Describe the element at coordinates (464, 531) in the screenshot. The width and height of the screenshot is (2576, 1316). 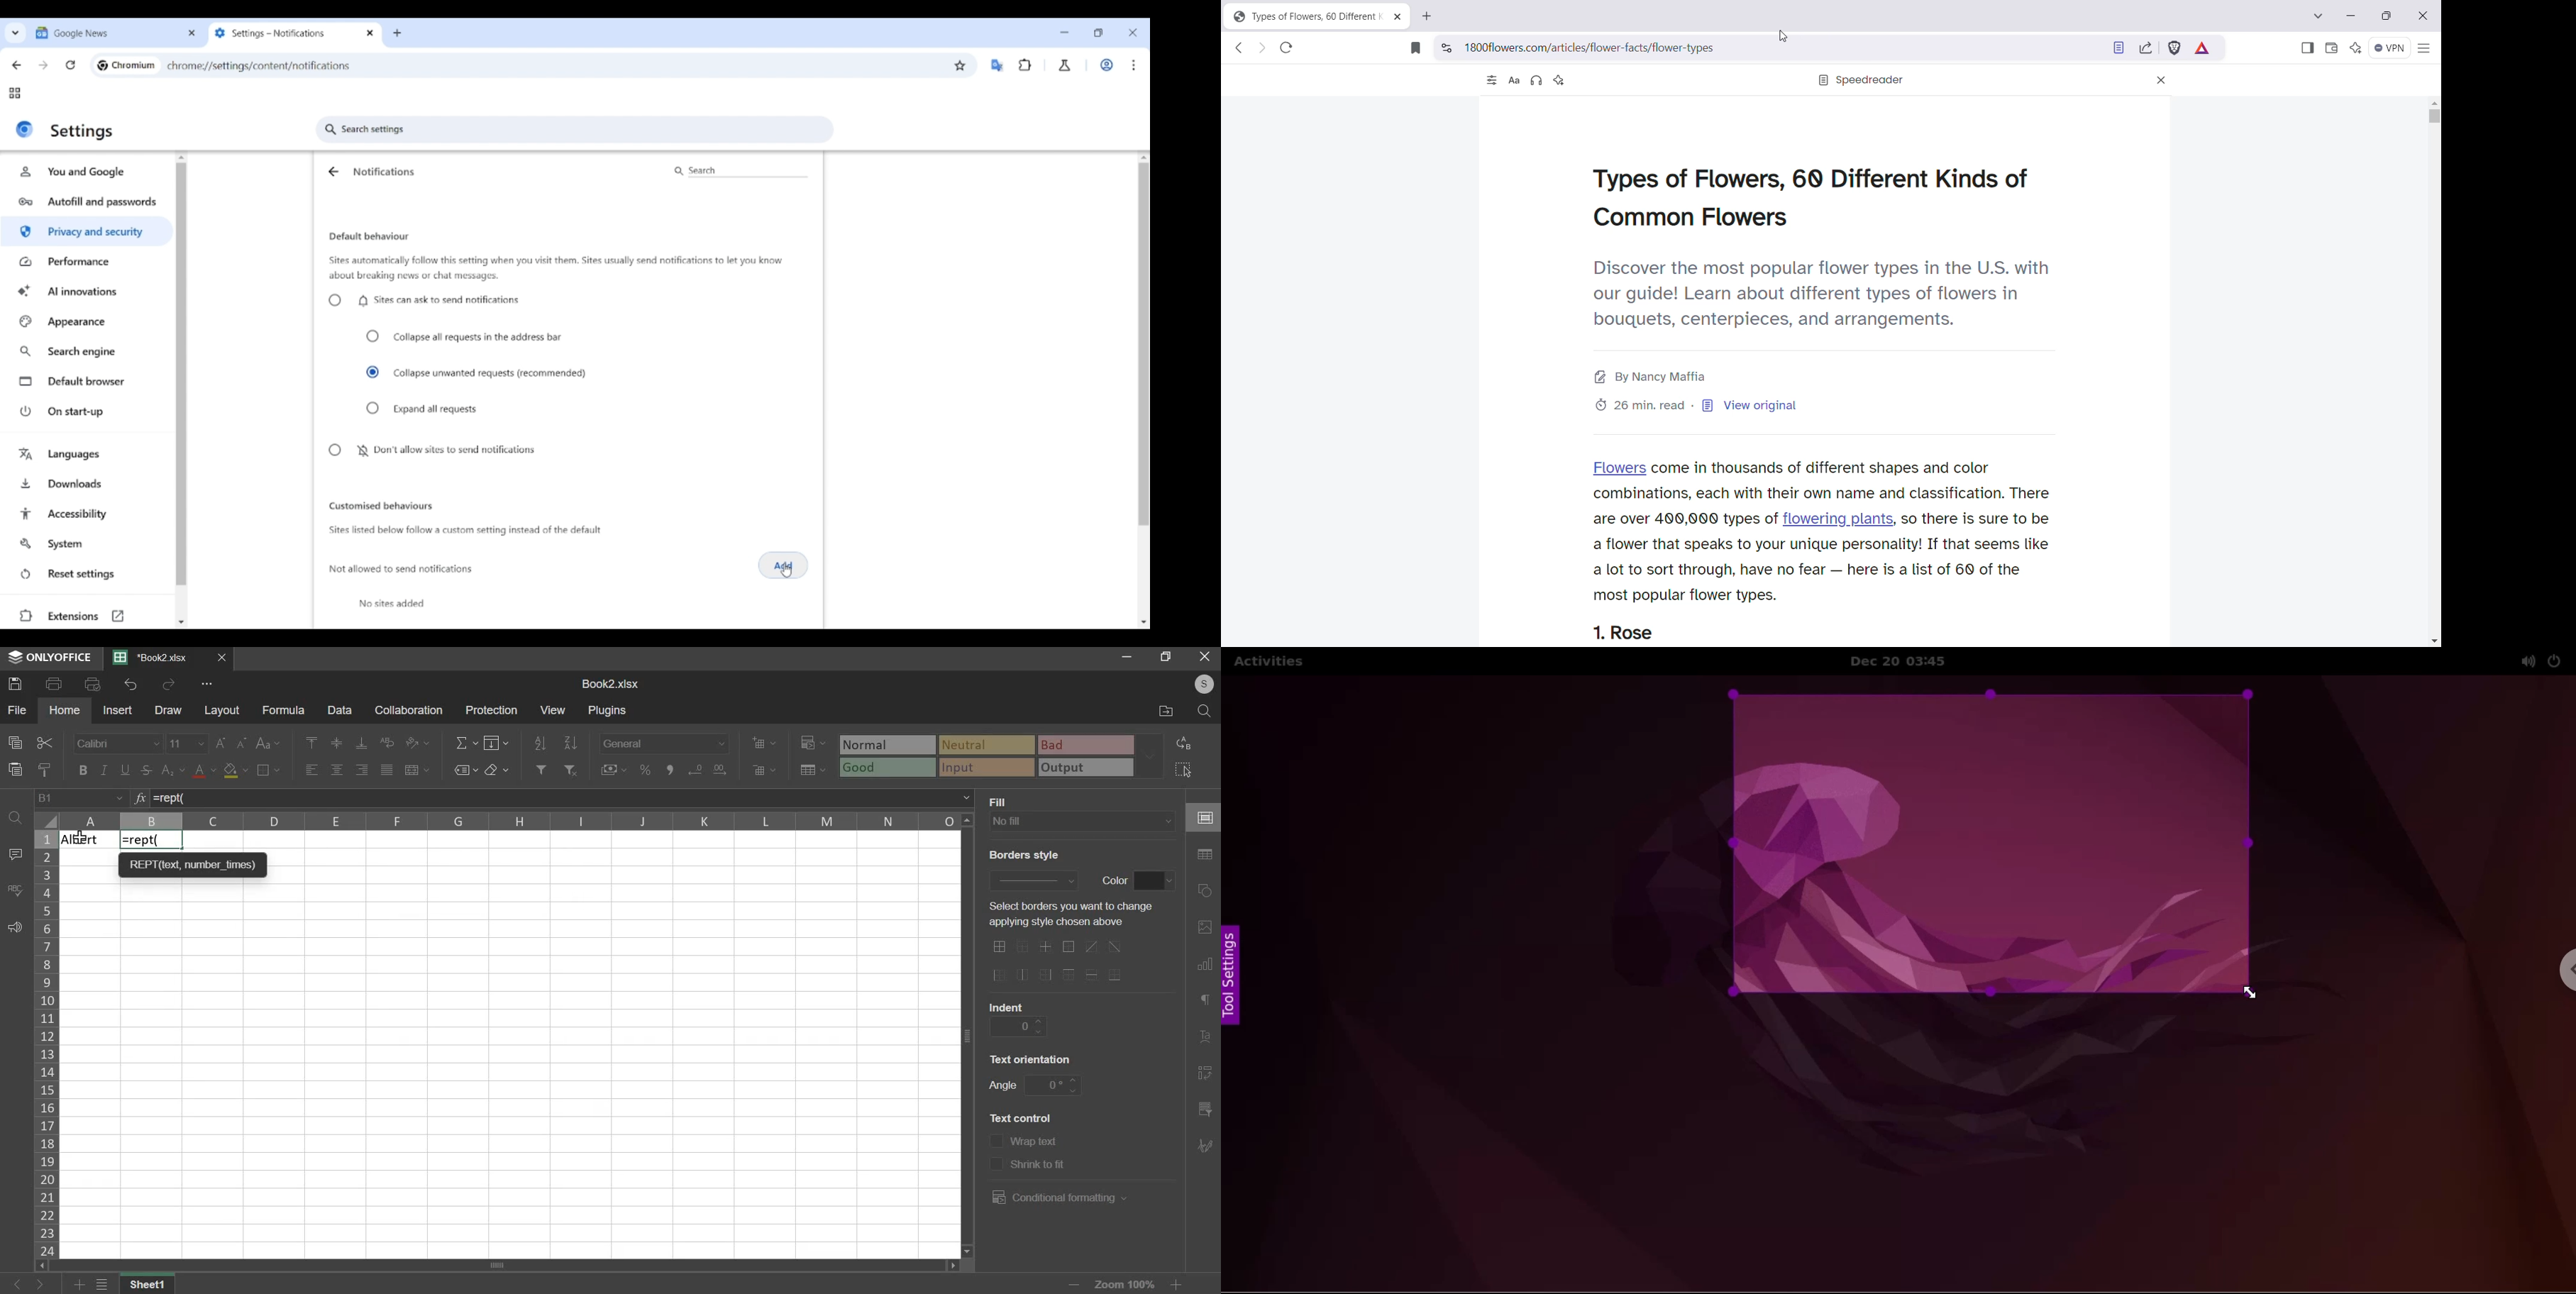
I see `Sites listed below follow a custom setting instead of the default` at that location.